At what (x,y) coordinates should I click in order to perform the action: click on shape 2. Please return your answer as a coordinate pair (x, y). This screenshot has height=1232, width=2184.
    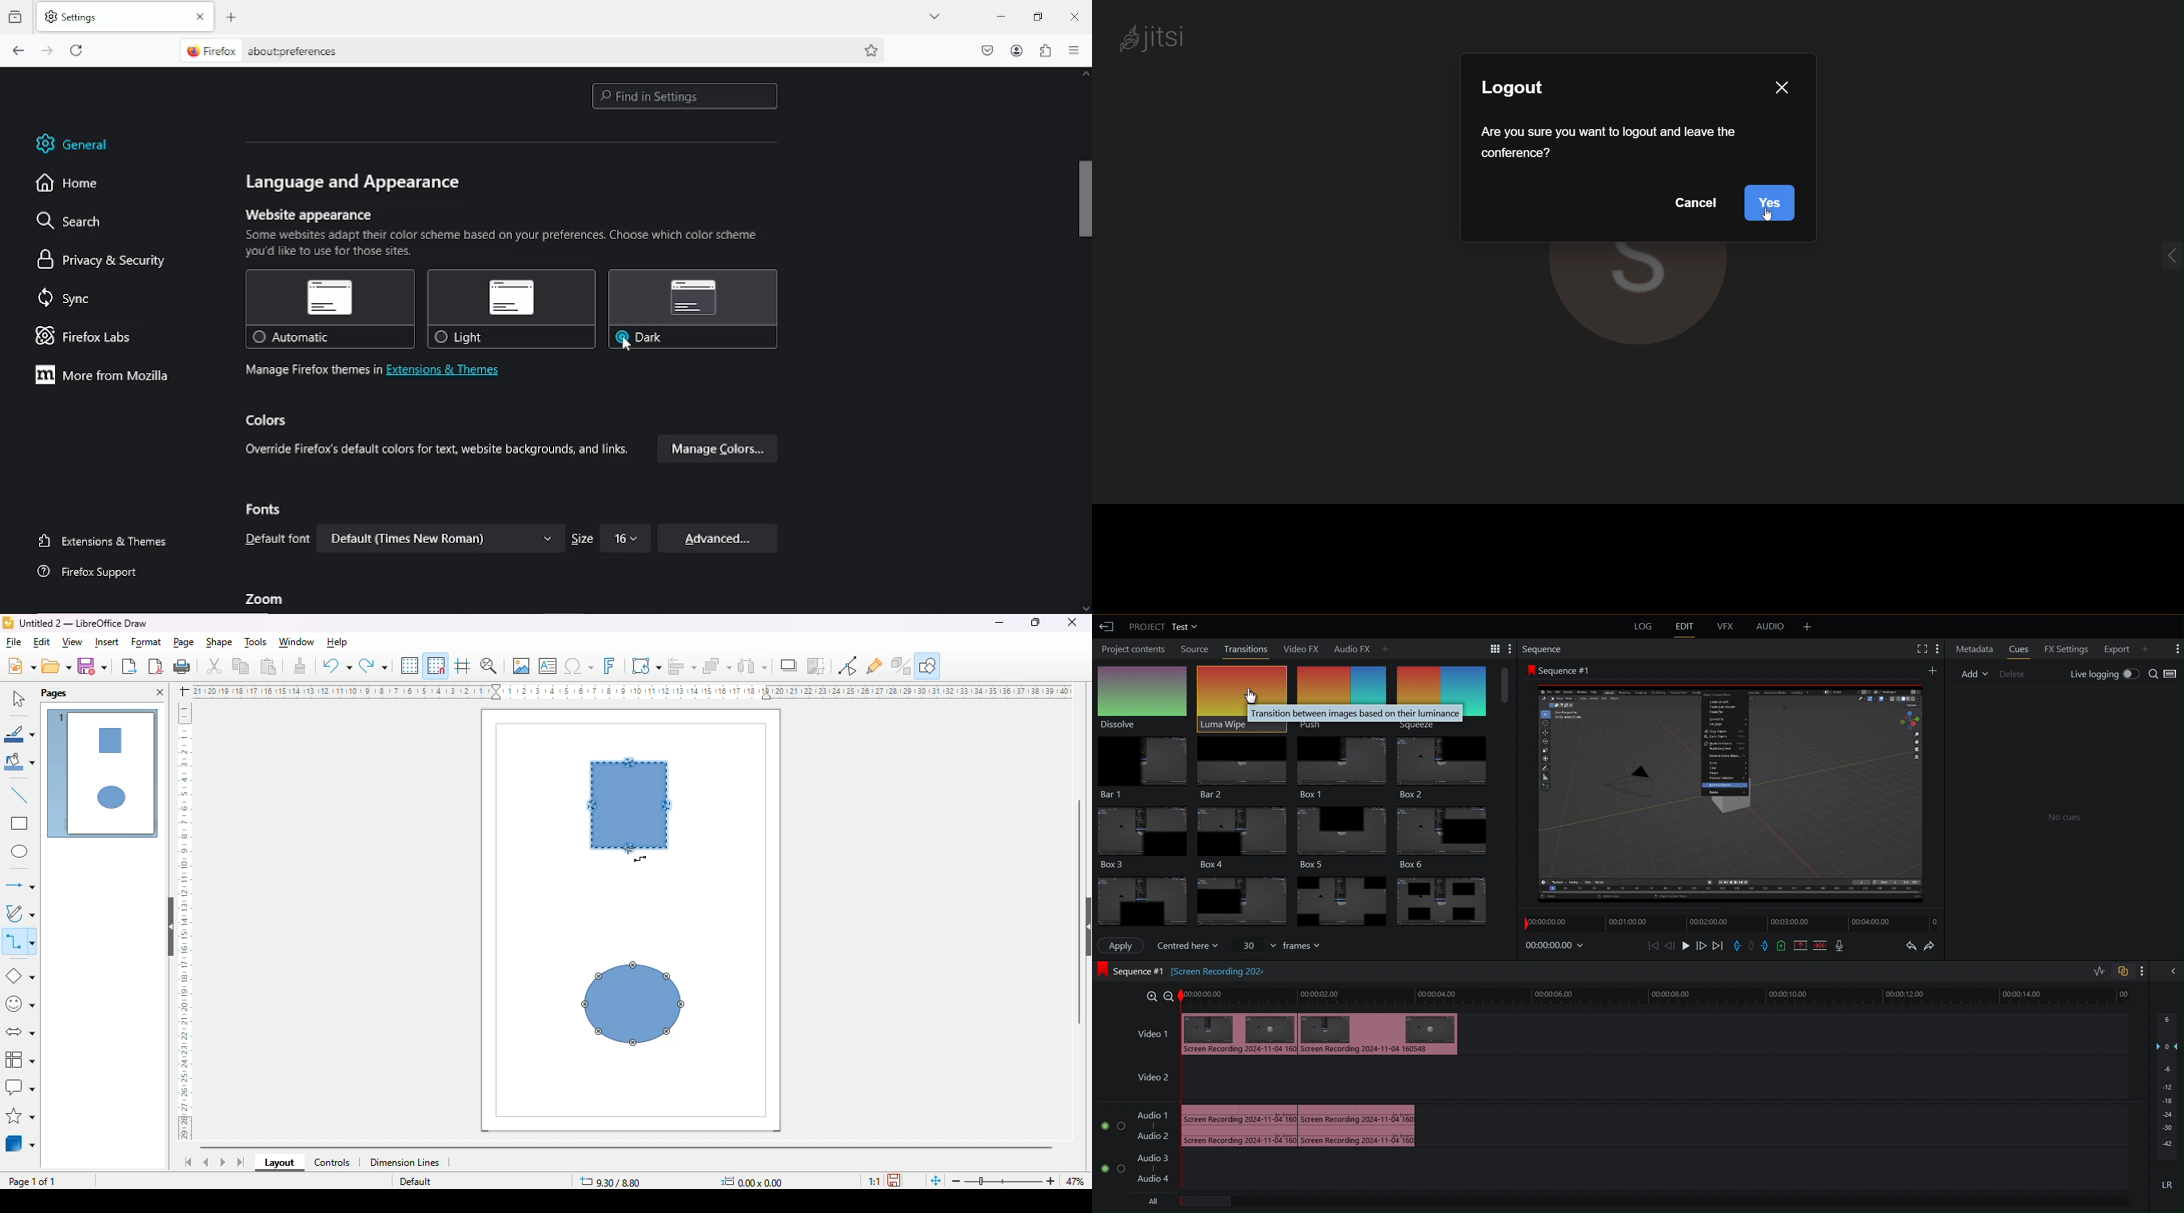
    Looking at the image, I should click on (634, 1005).